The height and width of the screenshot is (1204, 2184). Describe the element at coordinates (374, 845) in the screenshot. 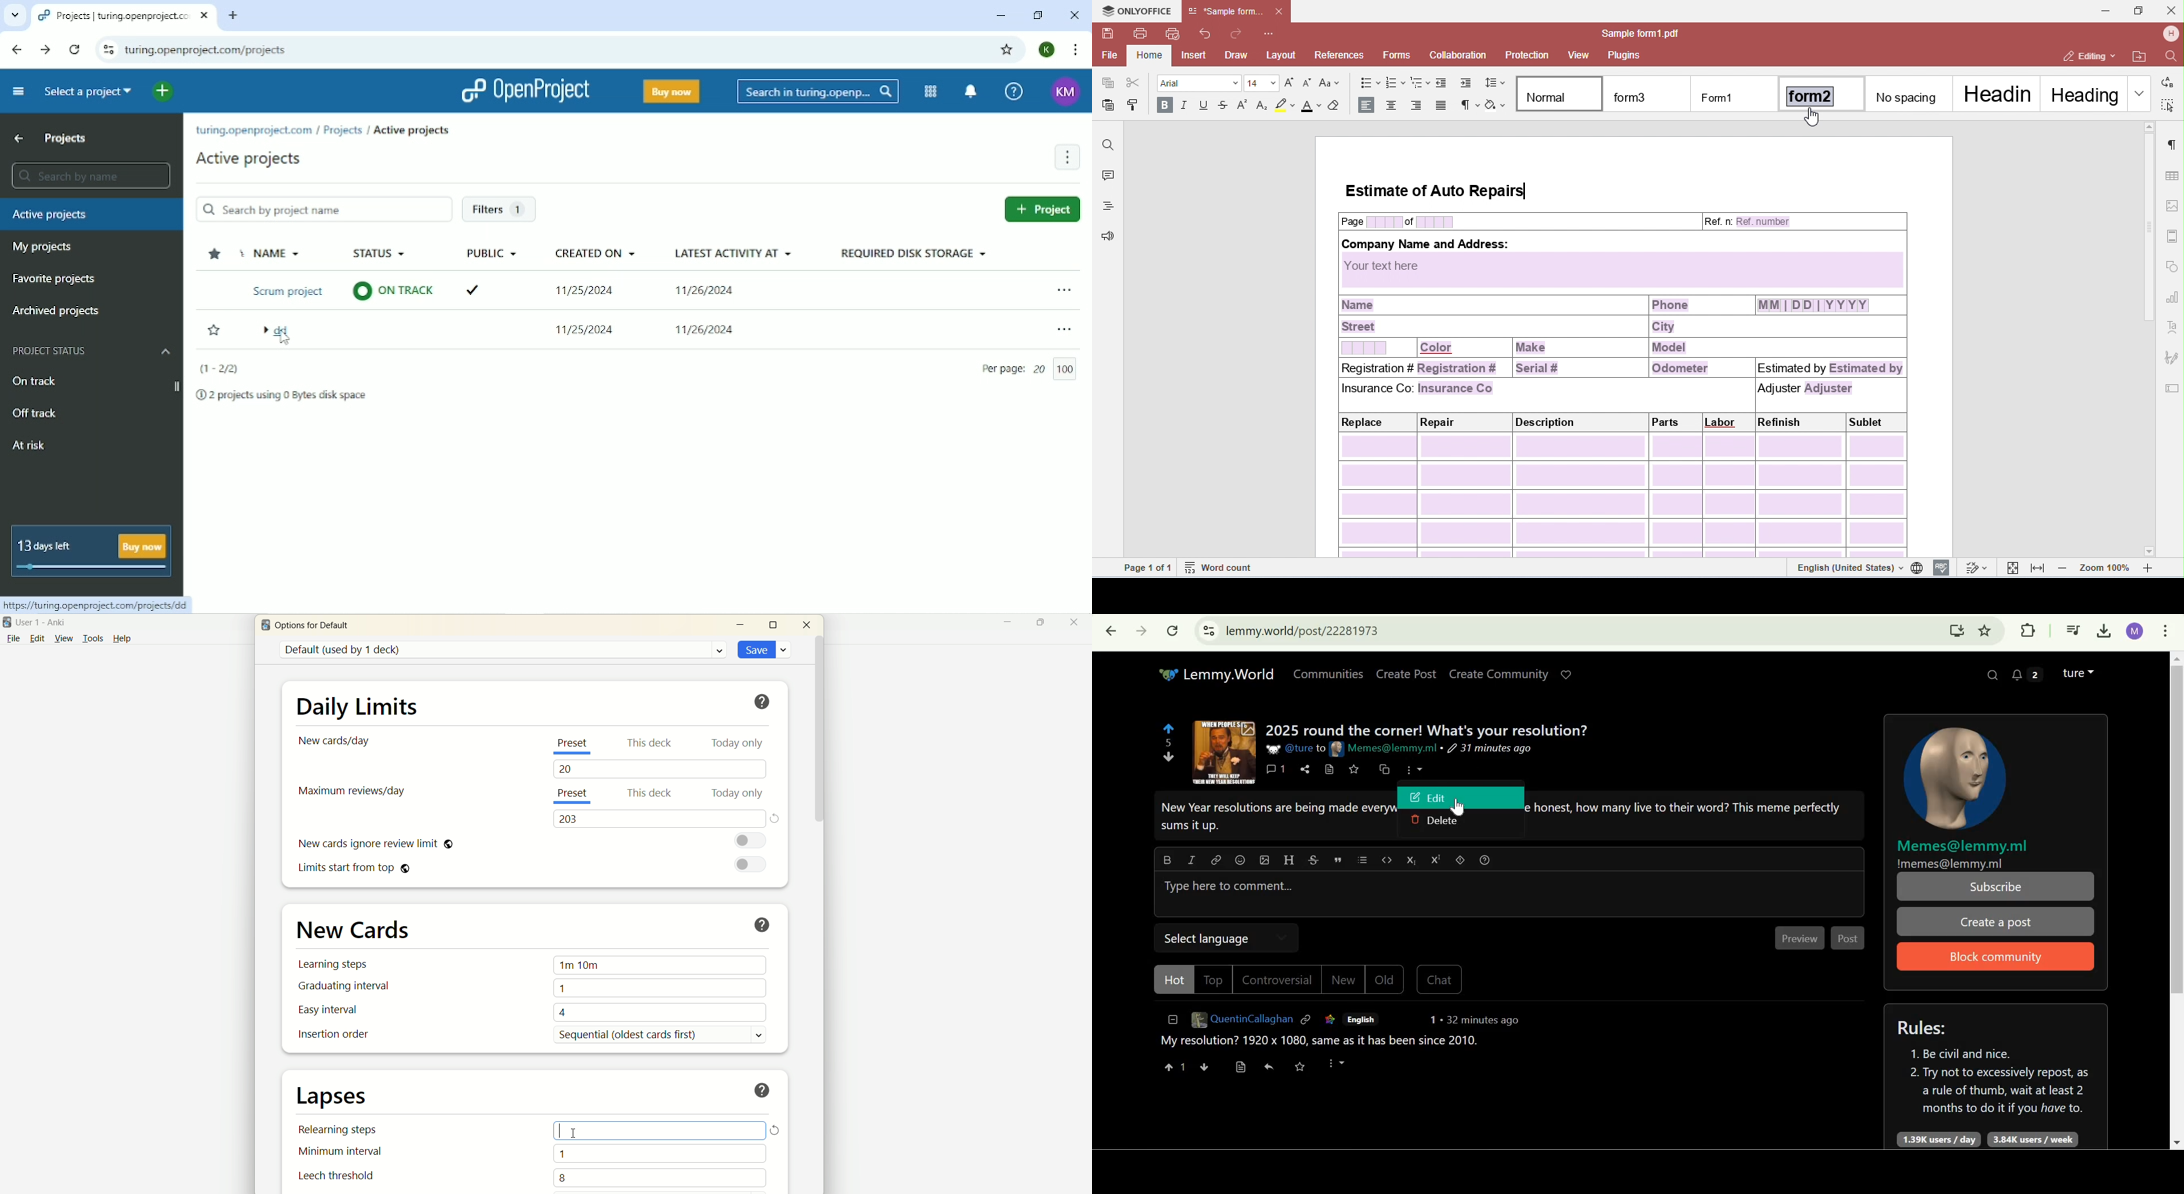

I see `new card ignore review limit` at that location.